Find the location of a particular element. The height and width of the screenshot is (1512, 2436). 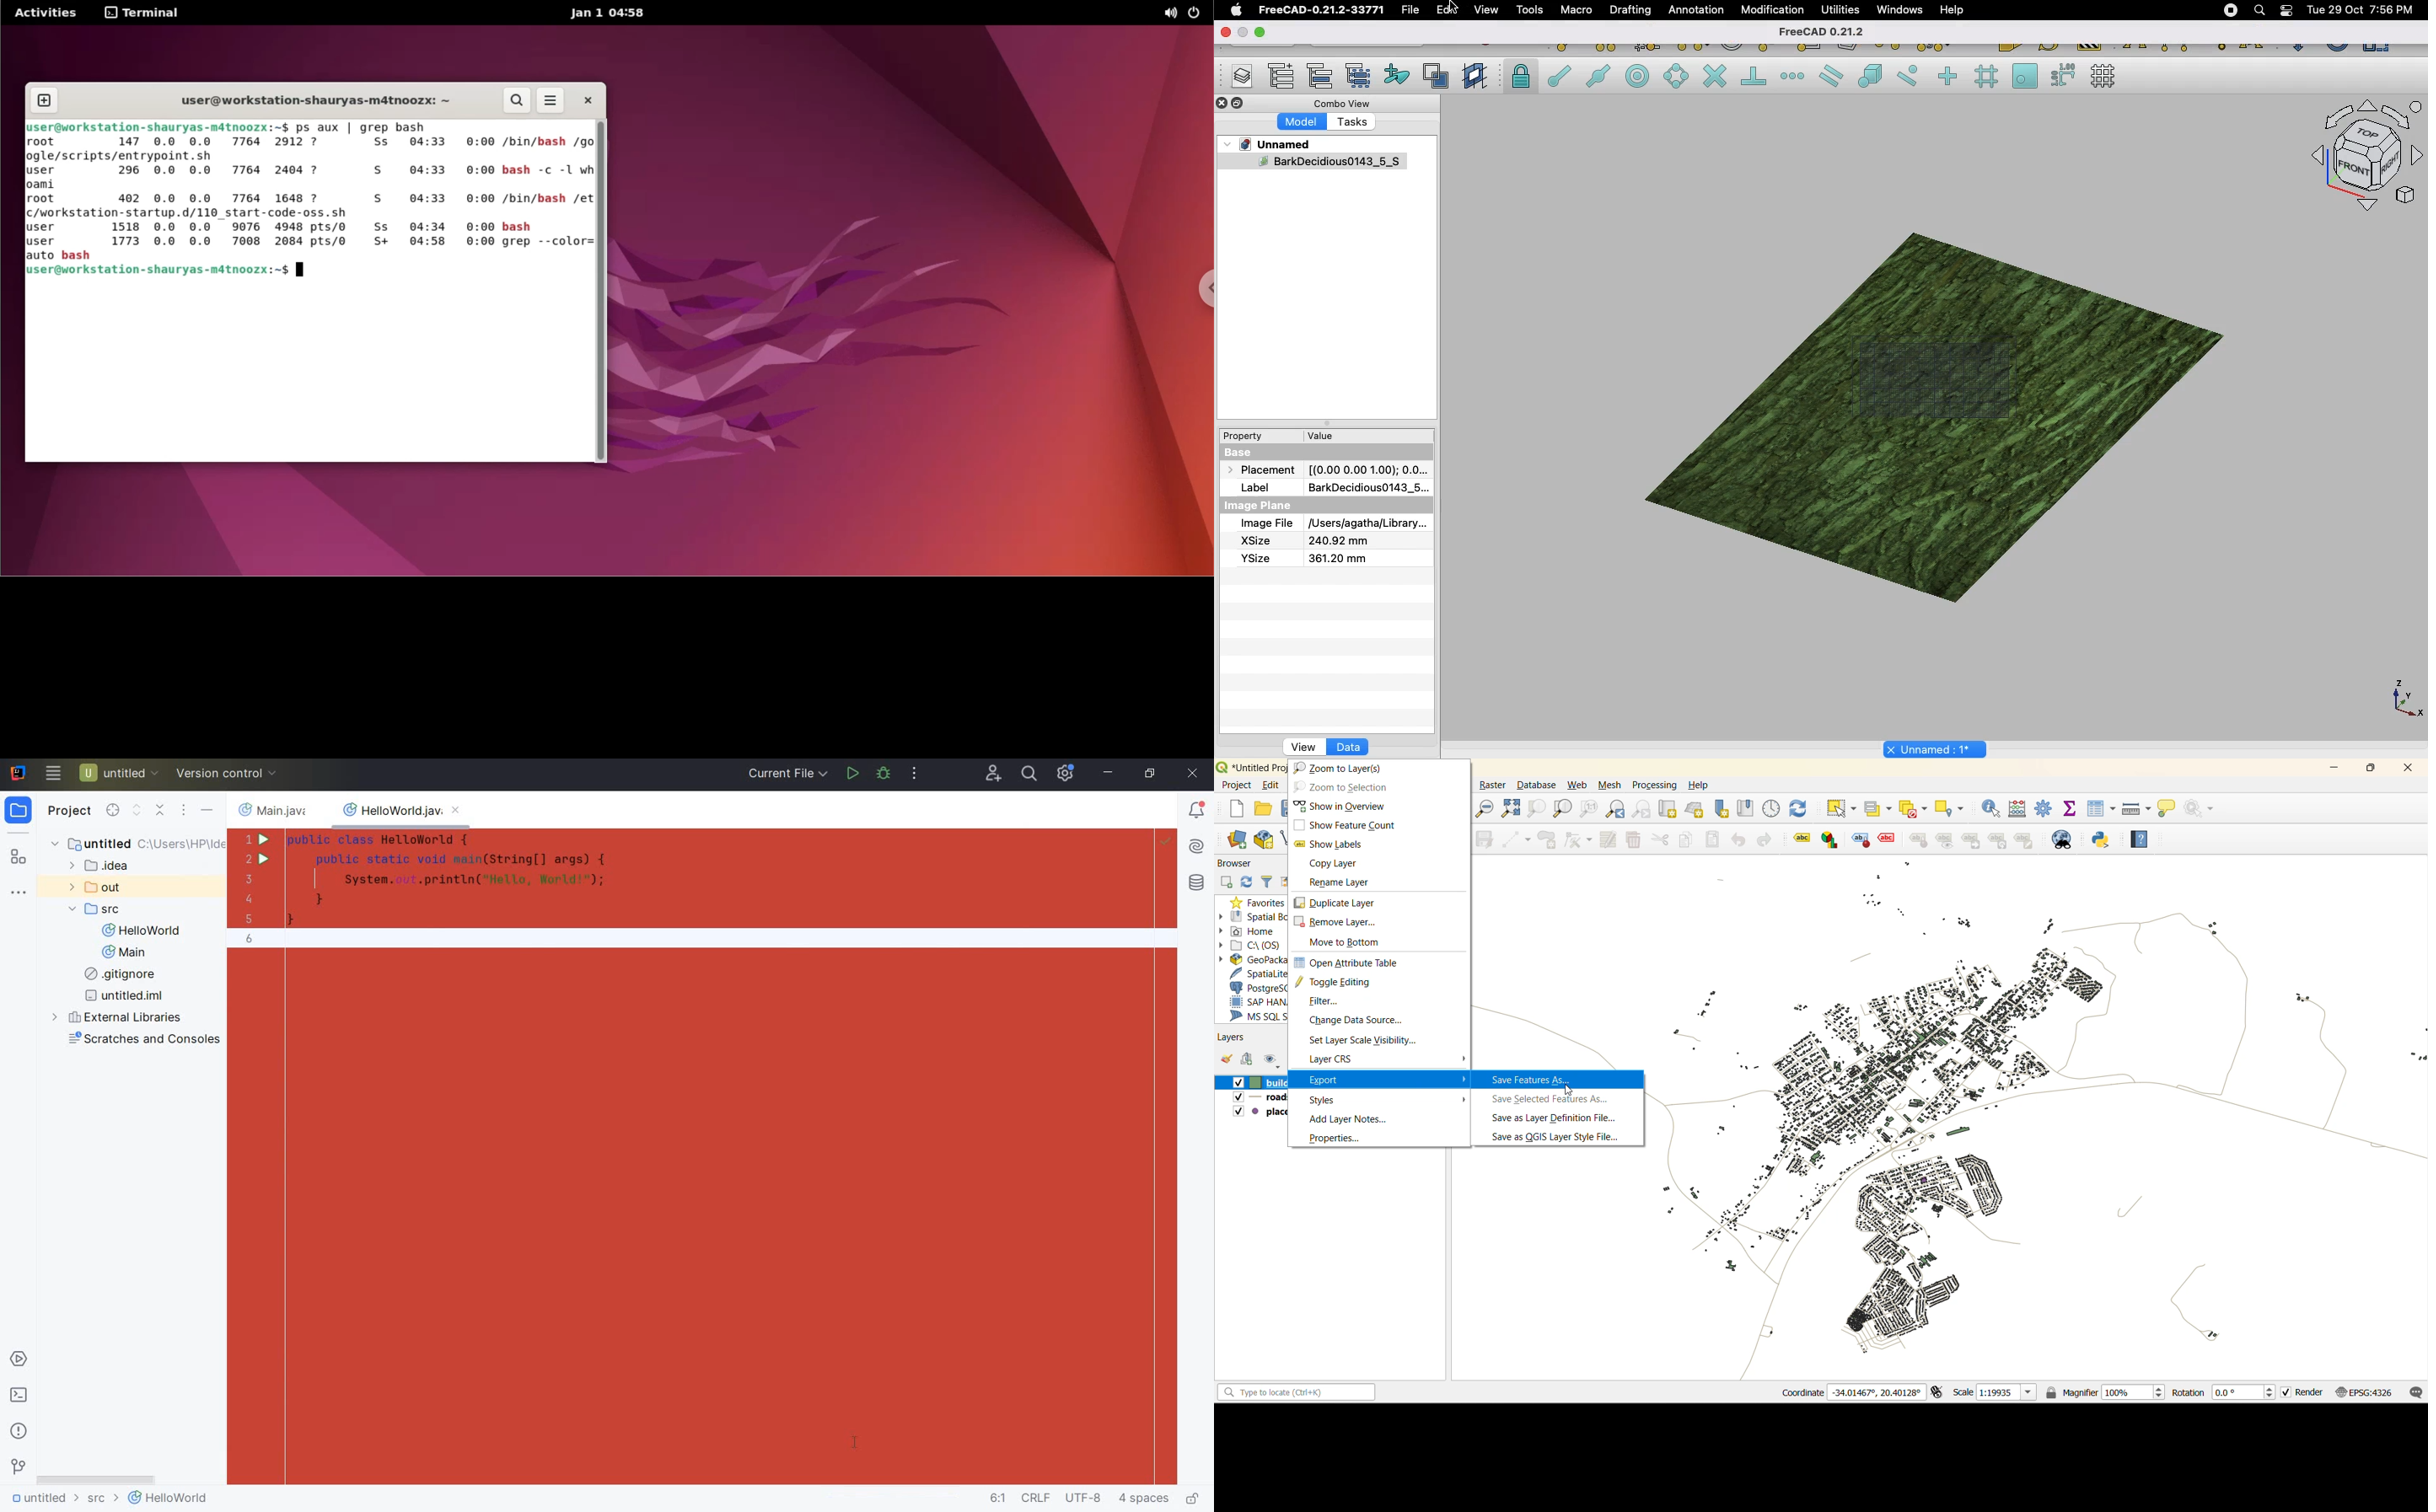

vertex tools is located at coordinates (1578, 843).